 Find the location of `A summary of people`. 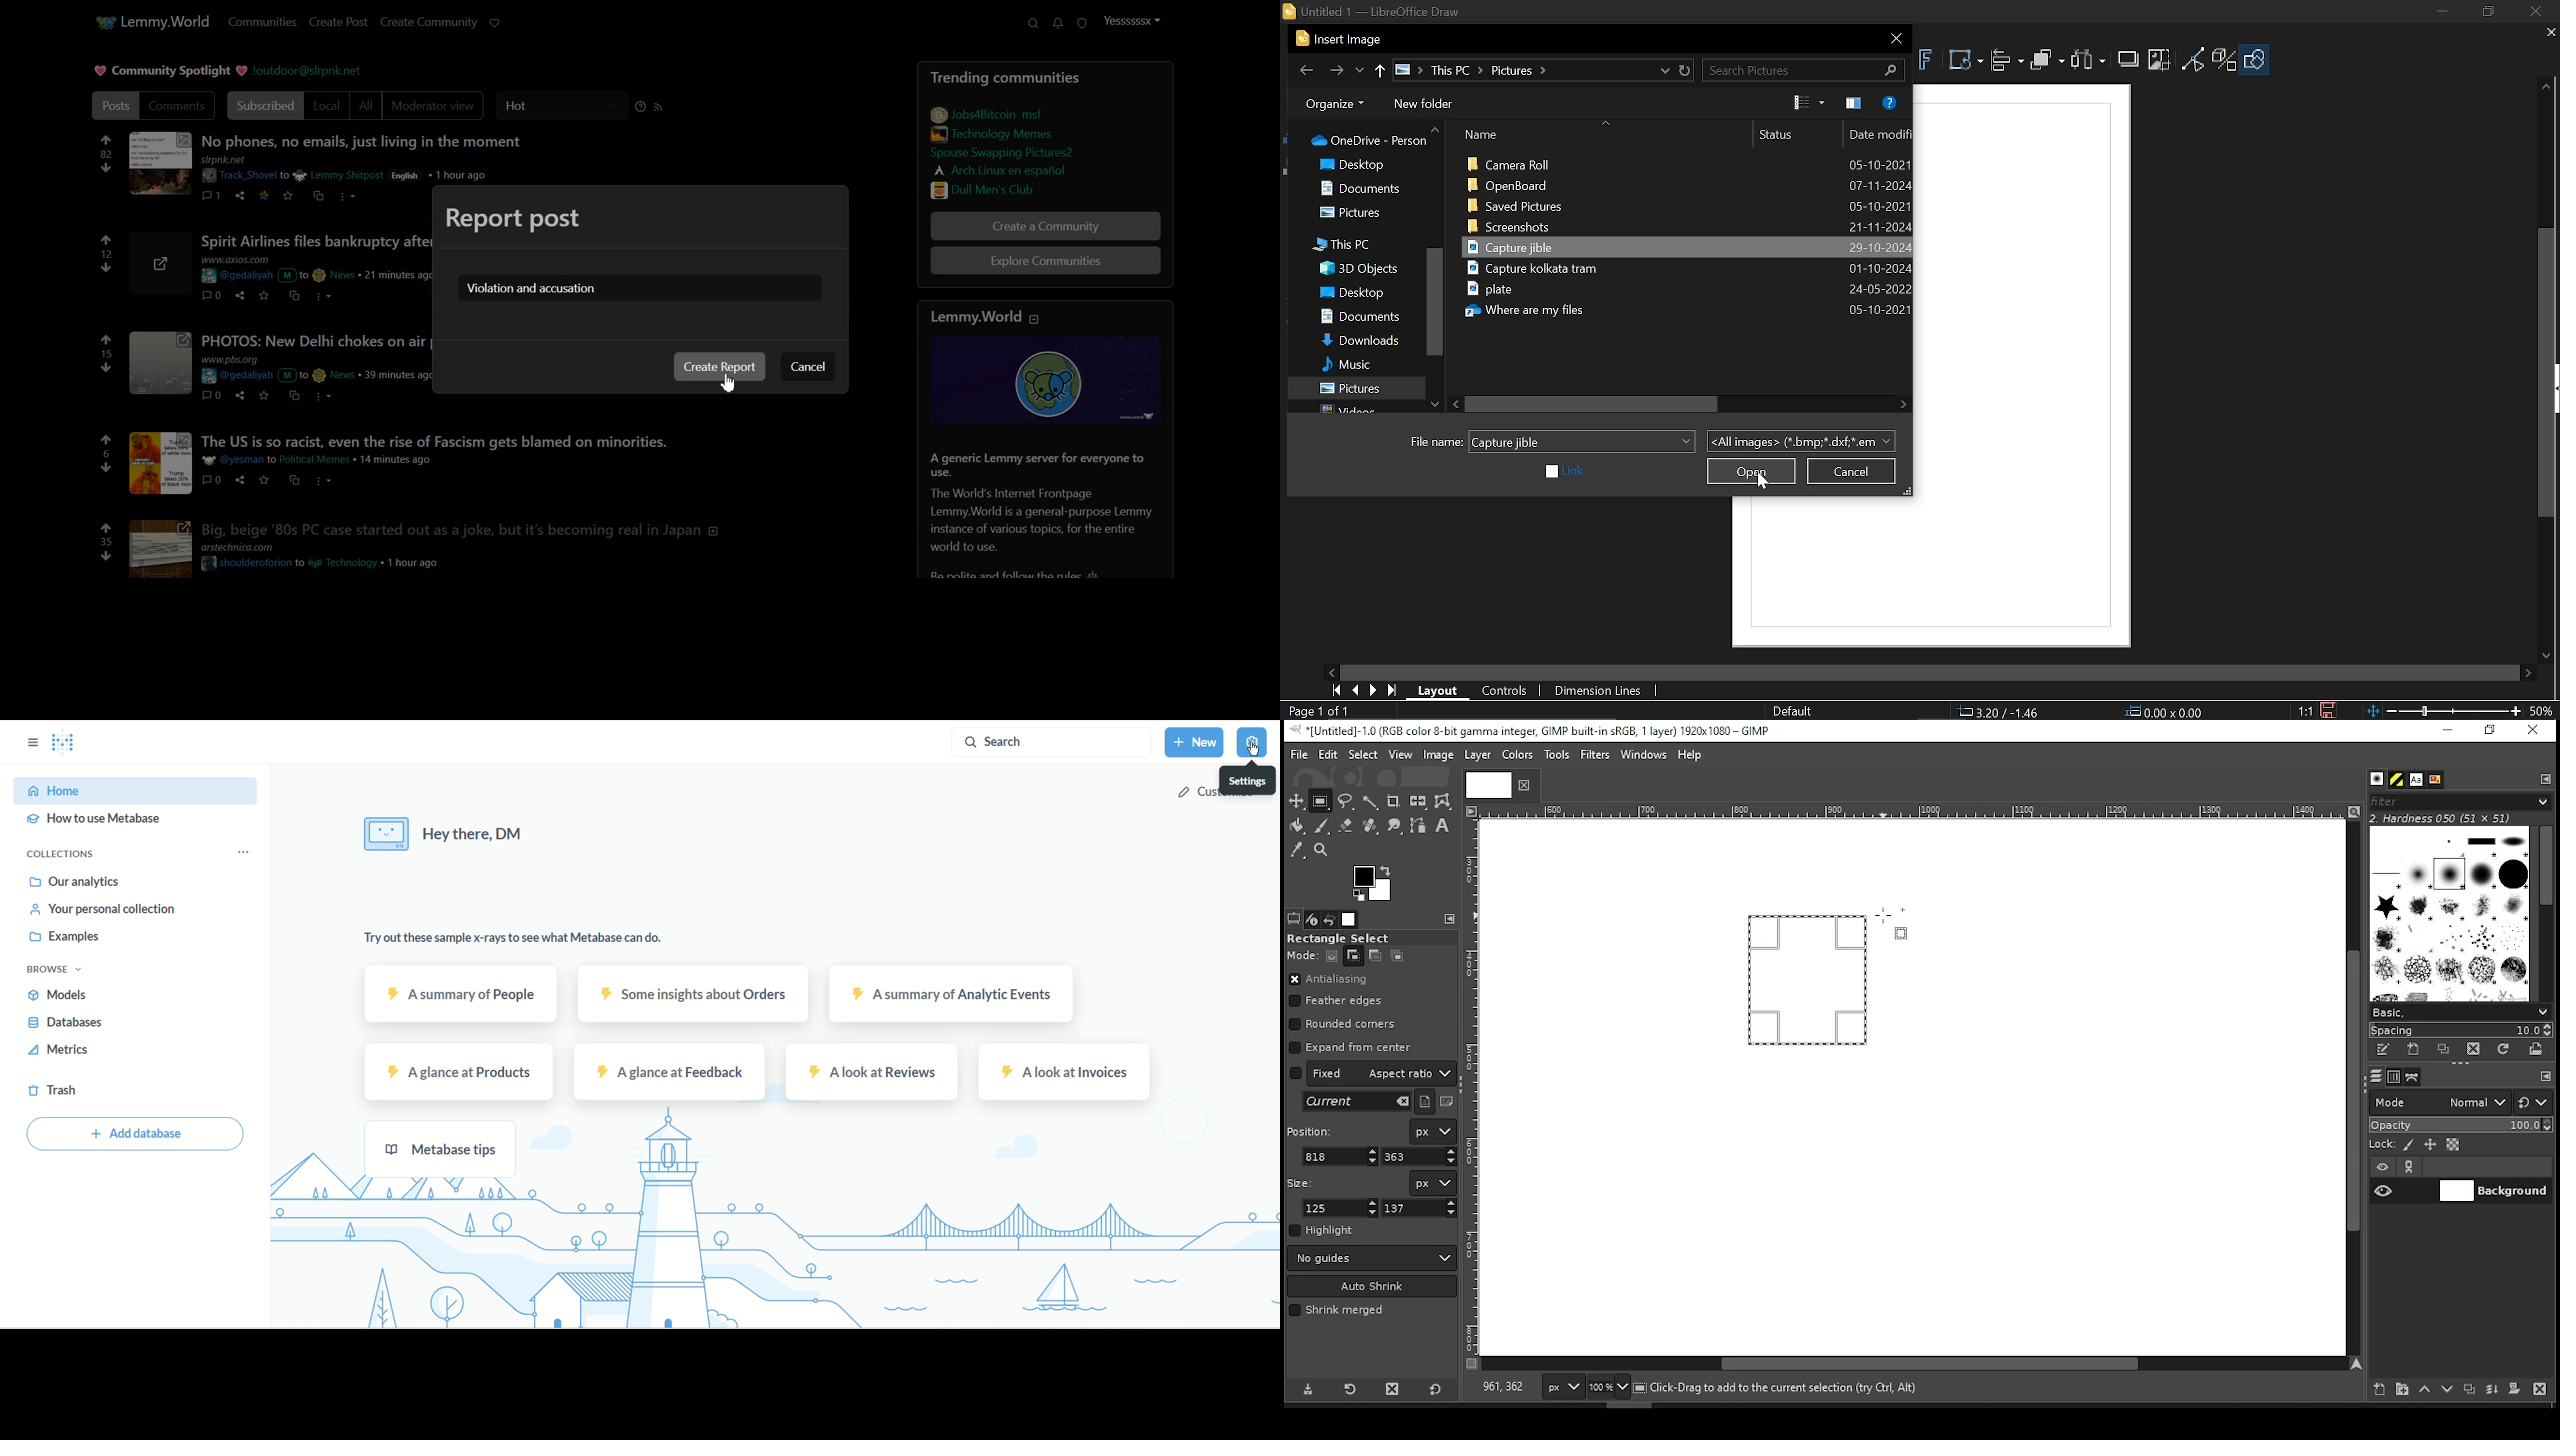

A summary of people is located at coordinates (463, 995).